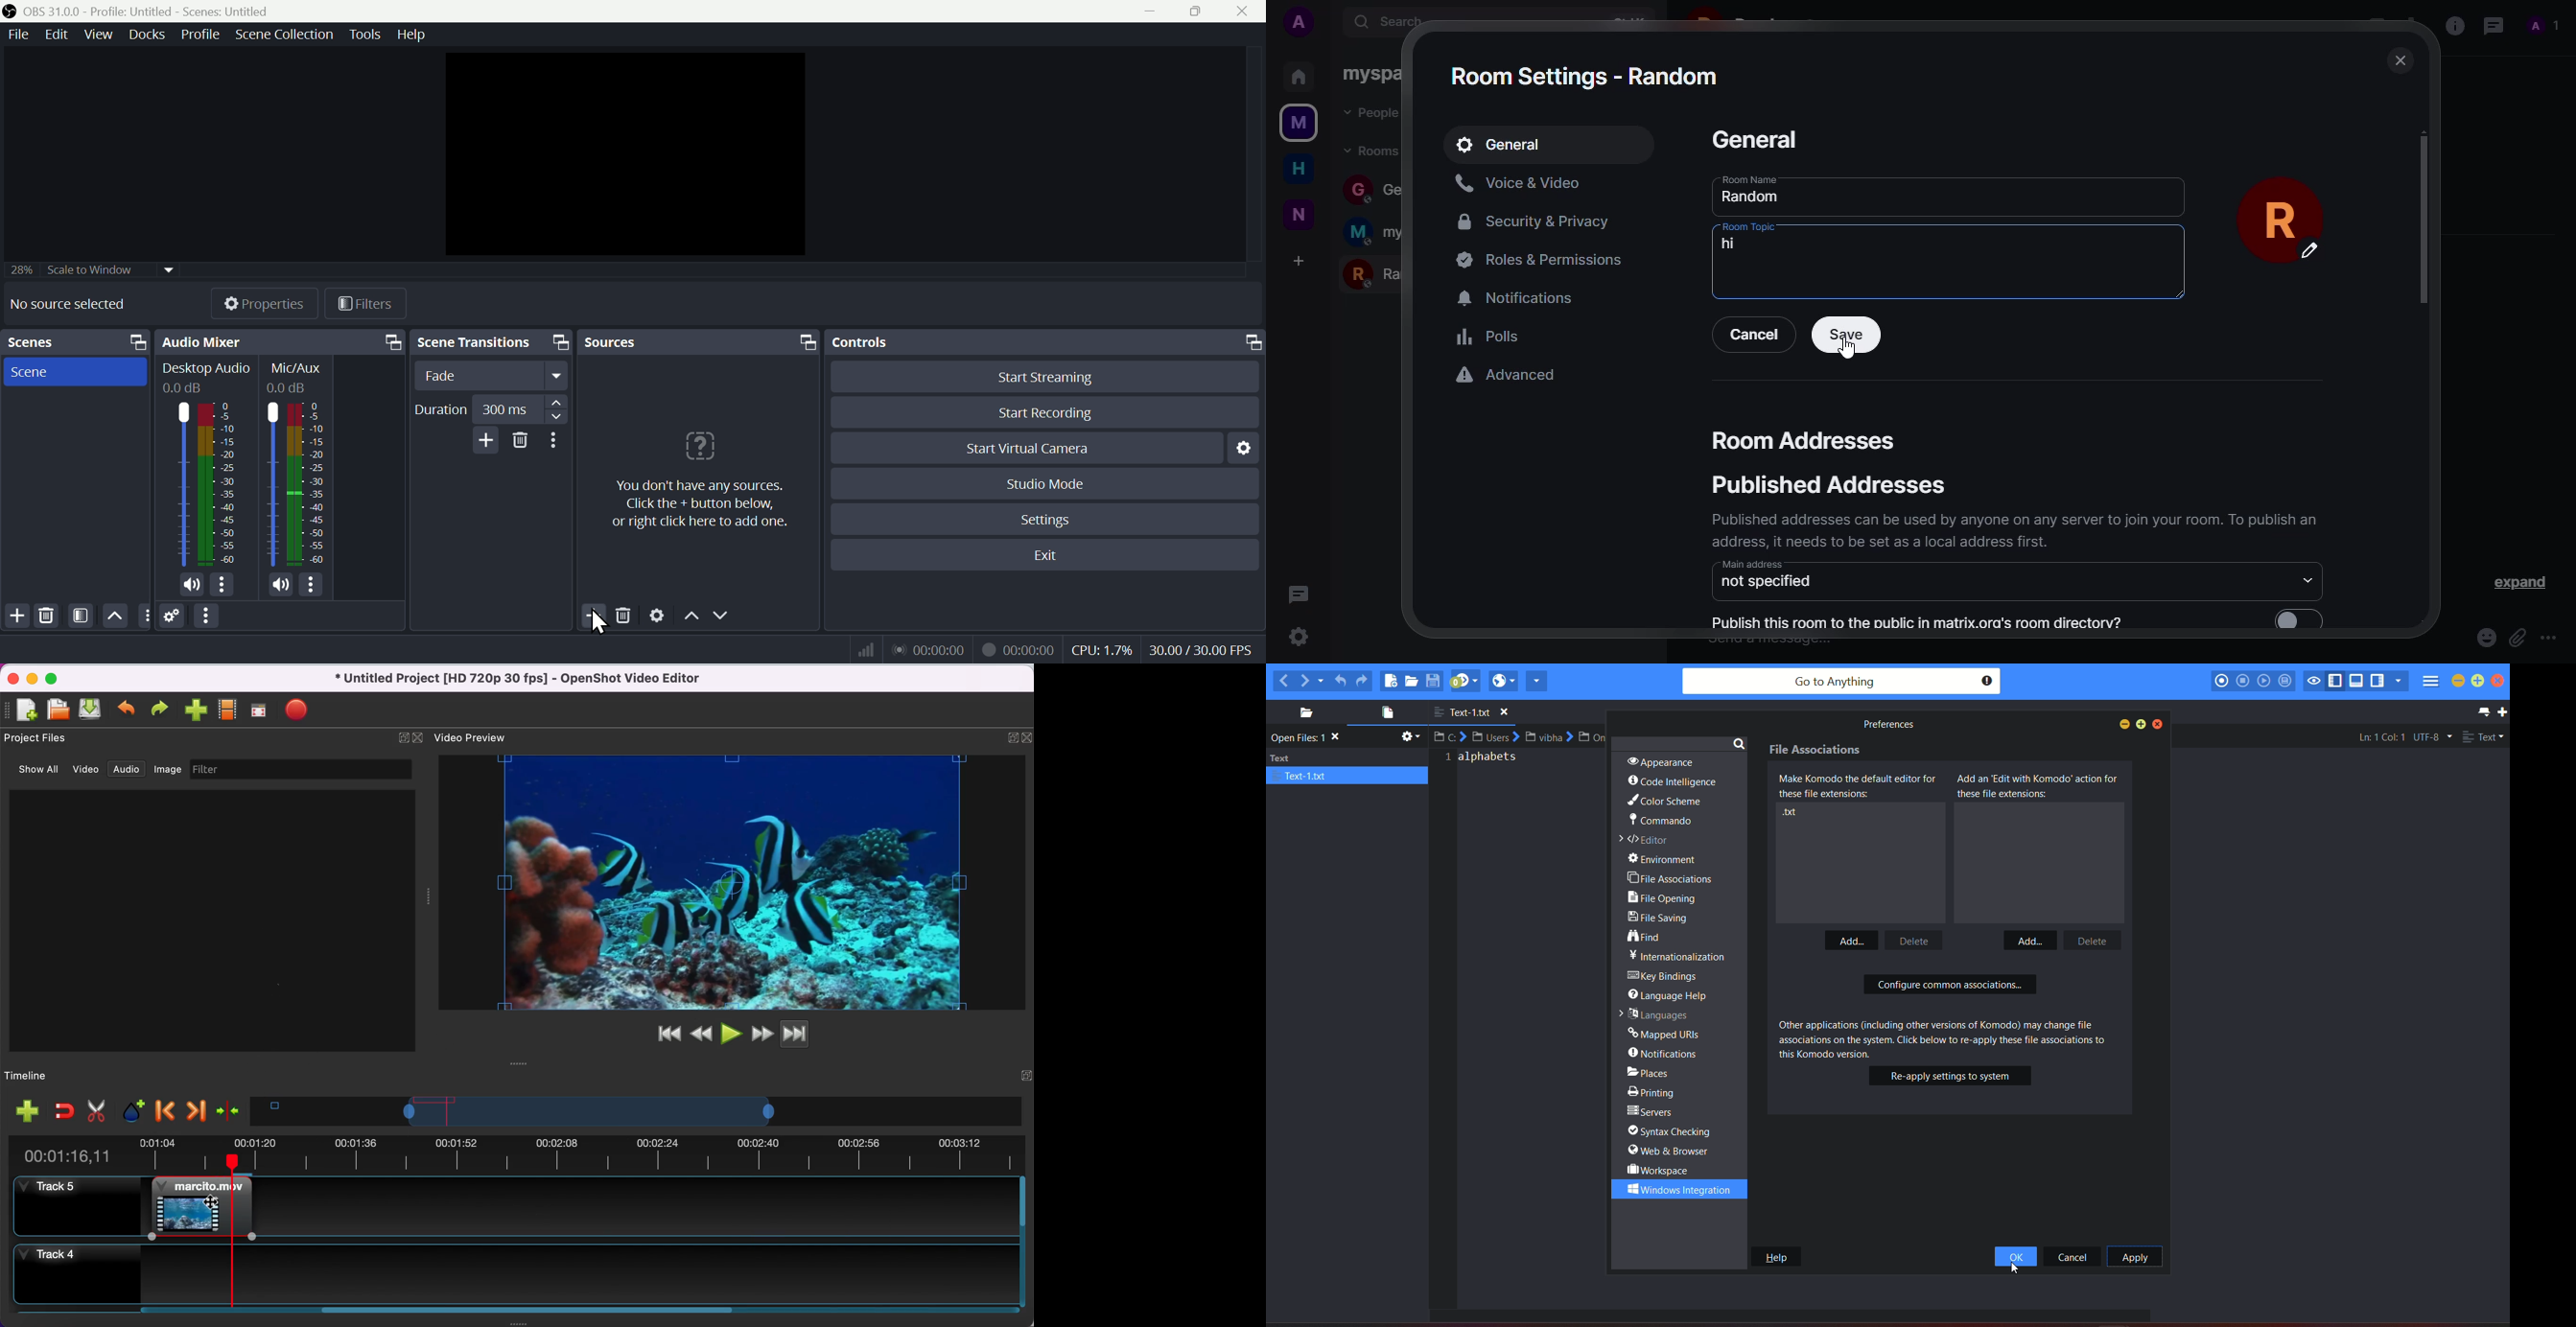  Describe the element at coordinates (58, 709) in the screenshot. I see `open file` at that location.